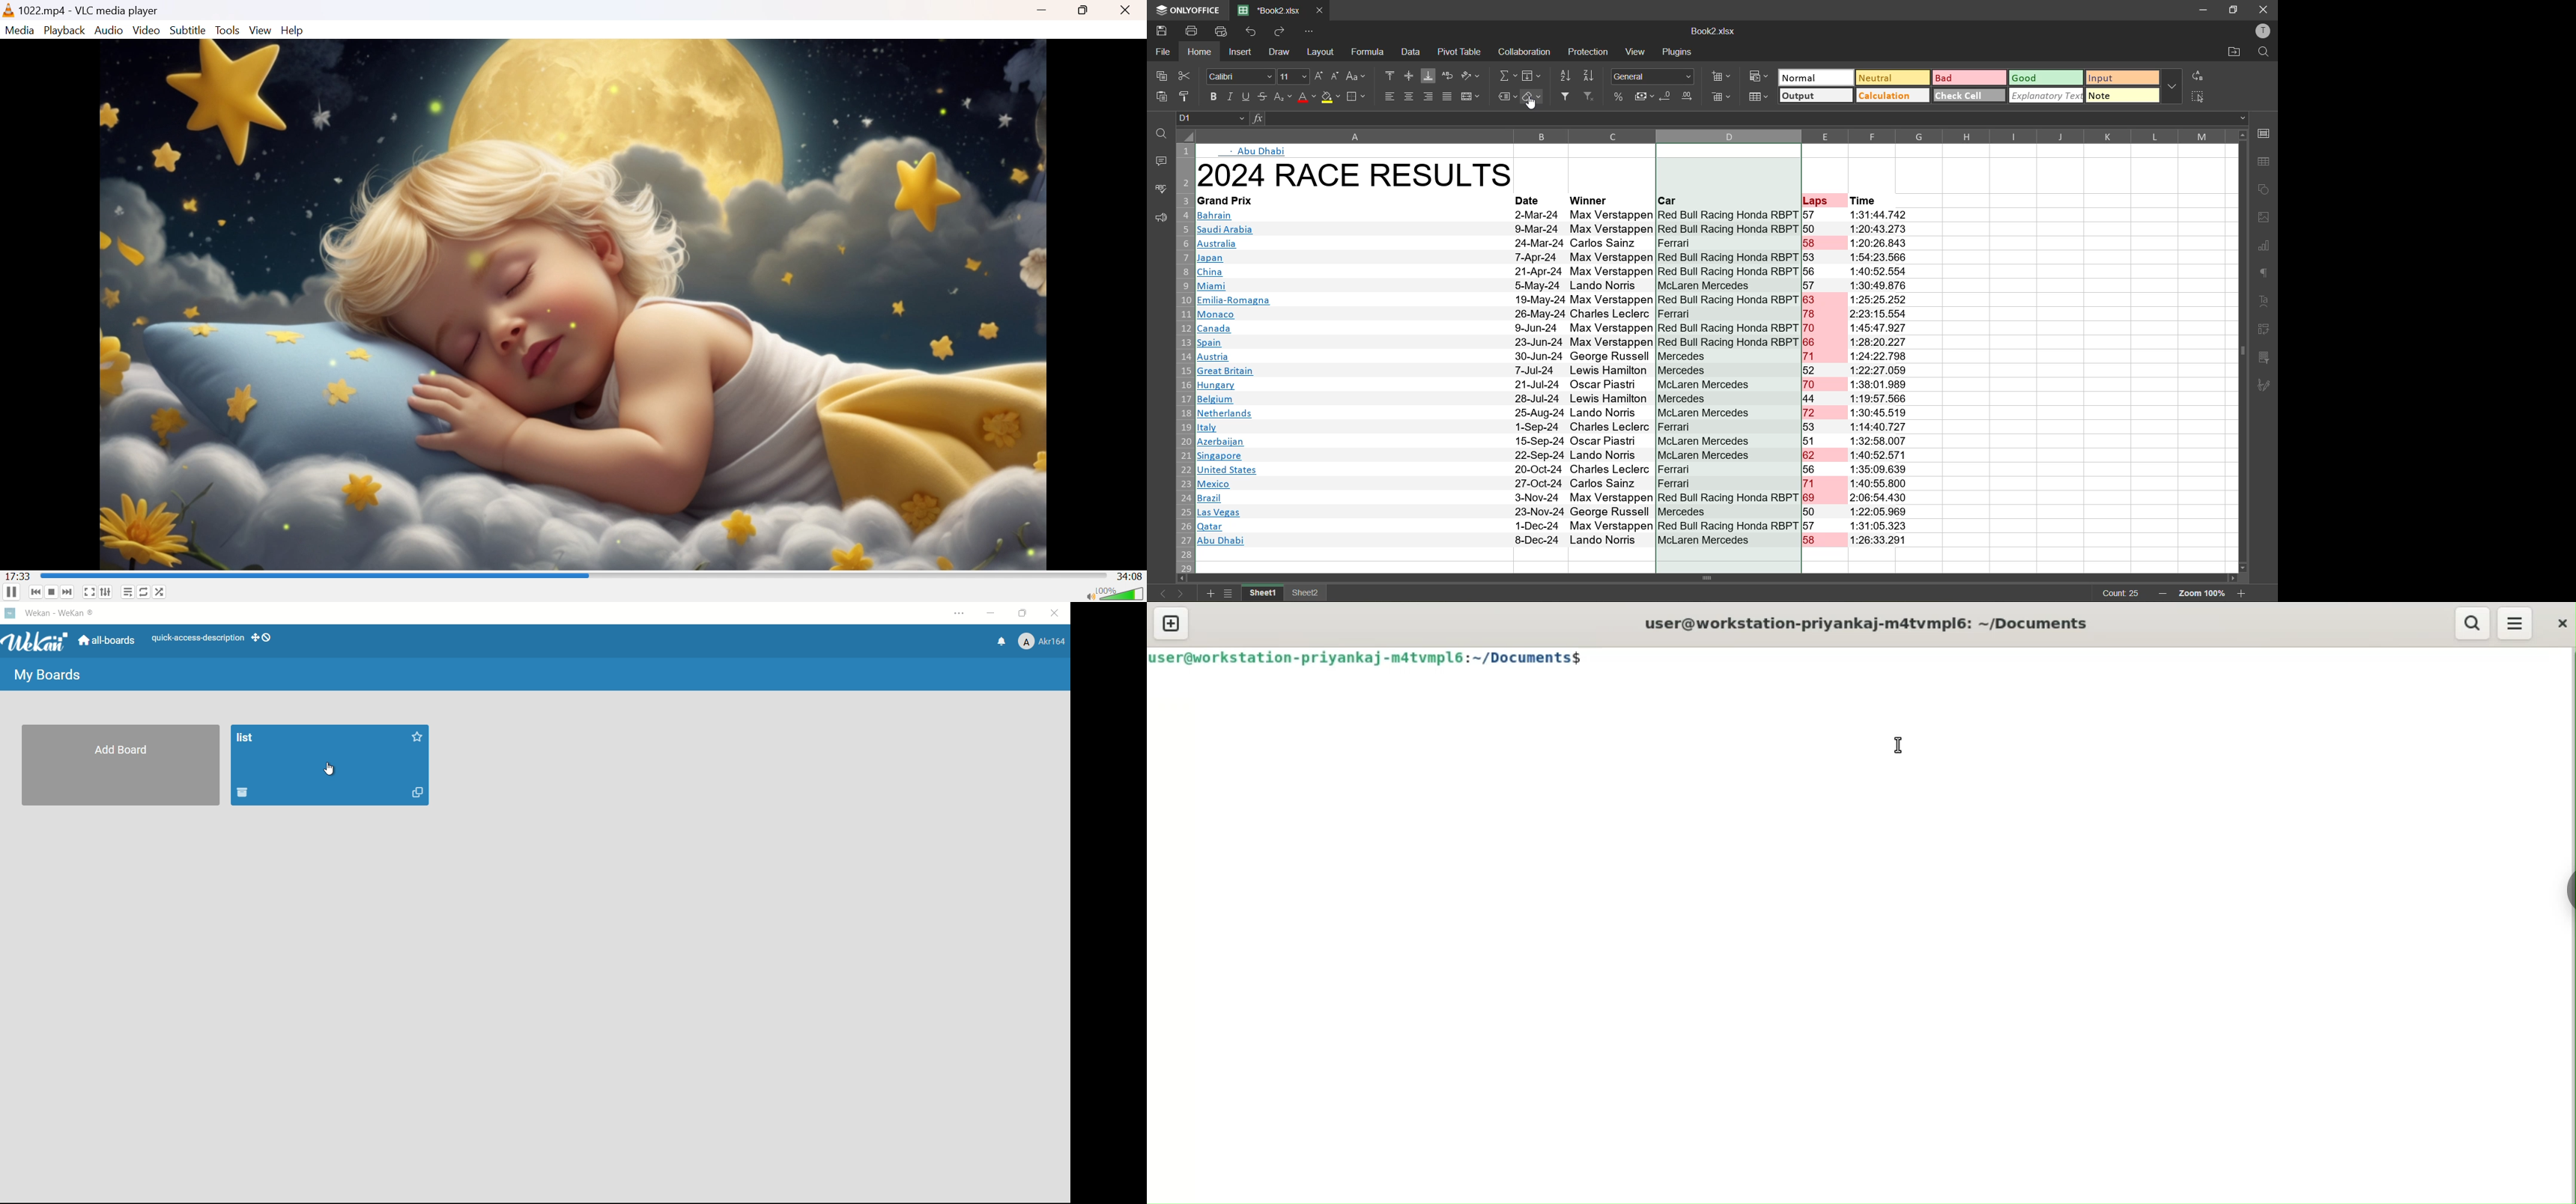  Describe the element at coordinates (2123, 95) in the screenshot. I see `note` at that location.